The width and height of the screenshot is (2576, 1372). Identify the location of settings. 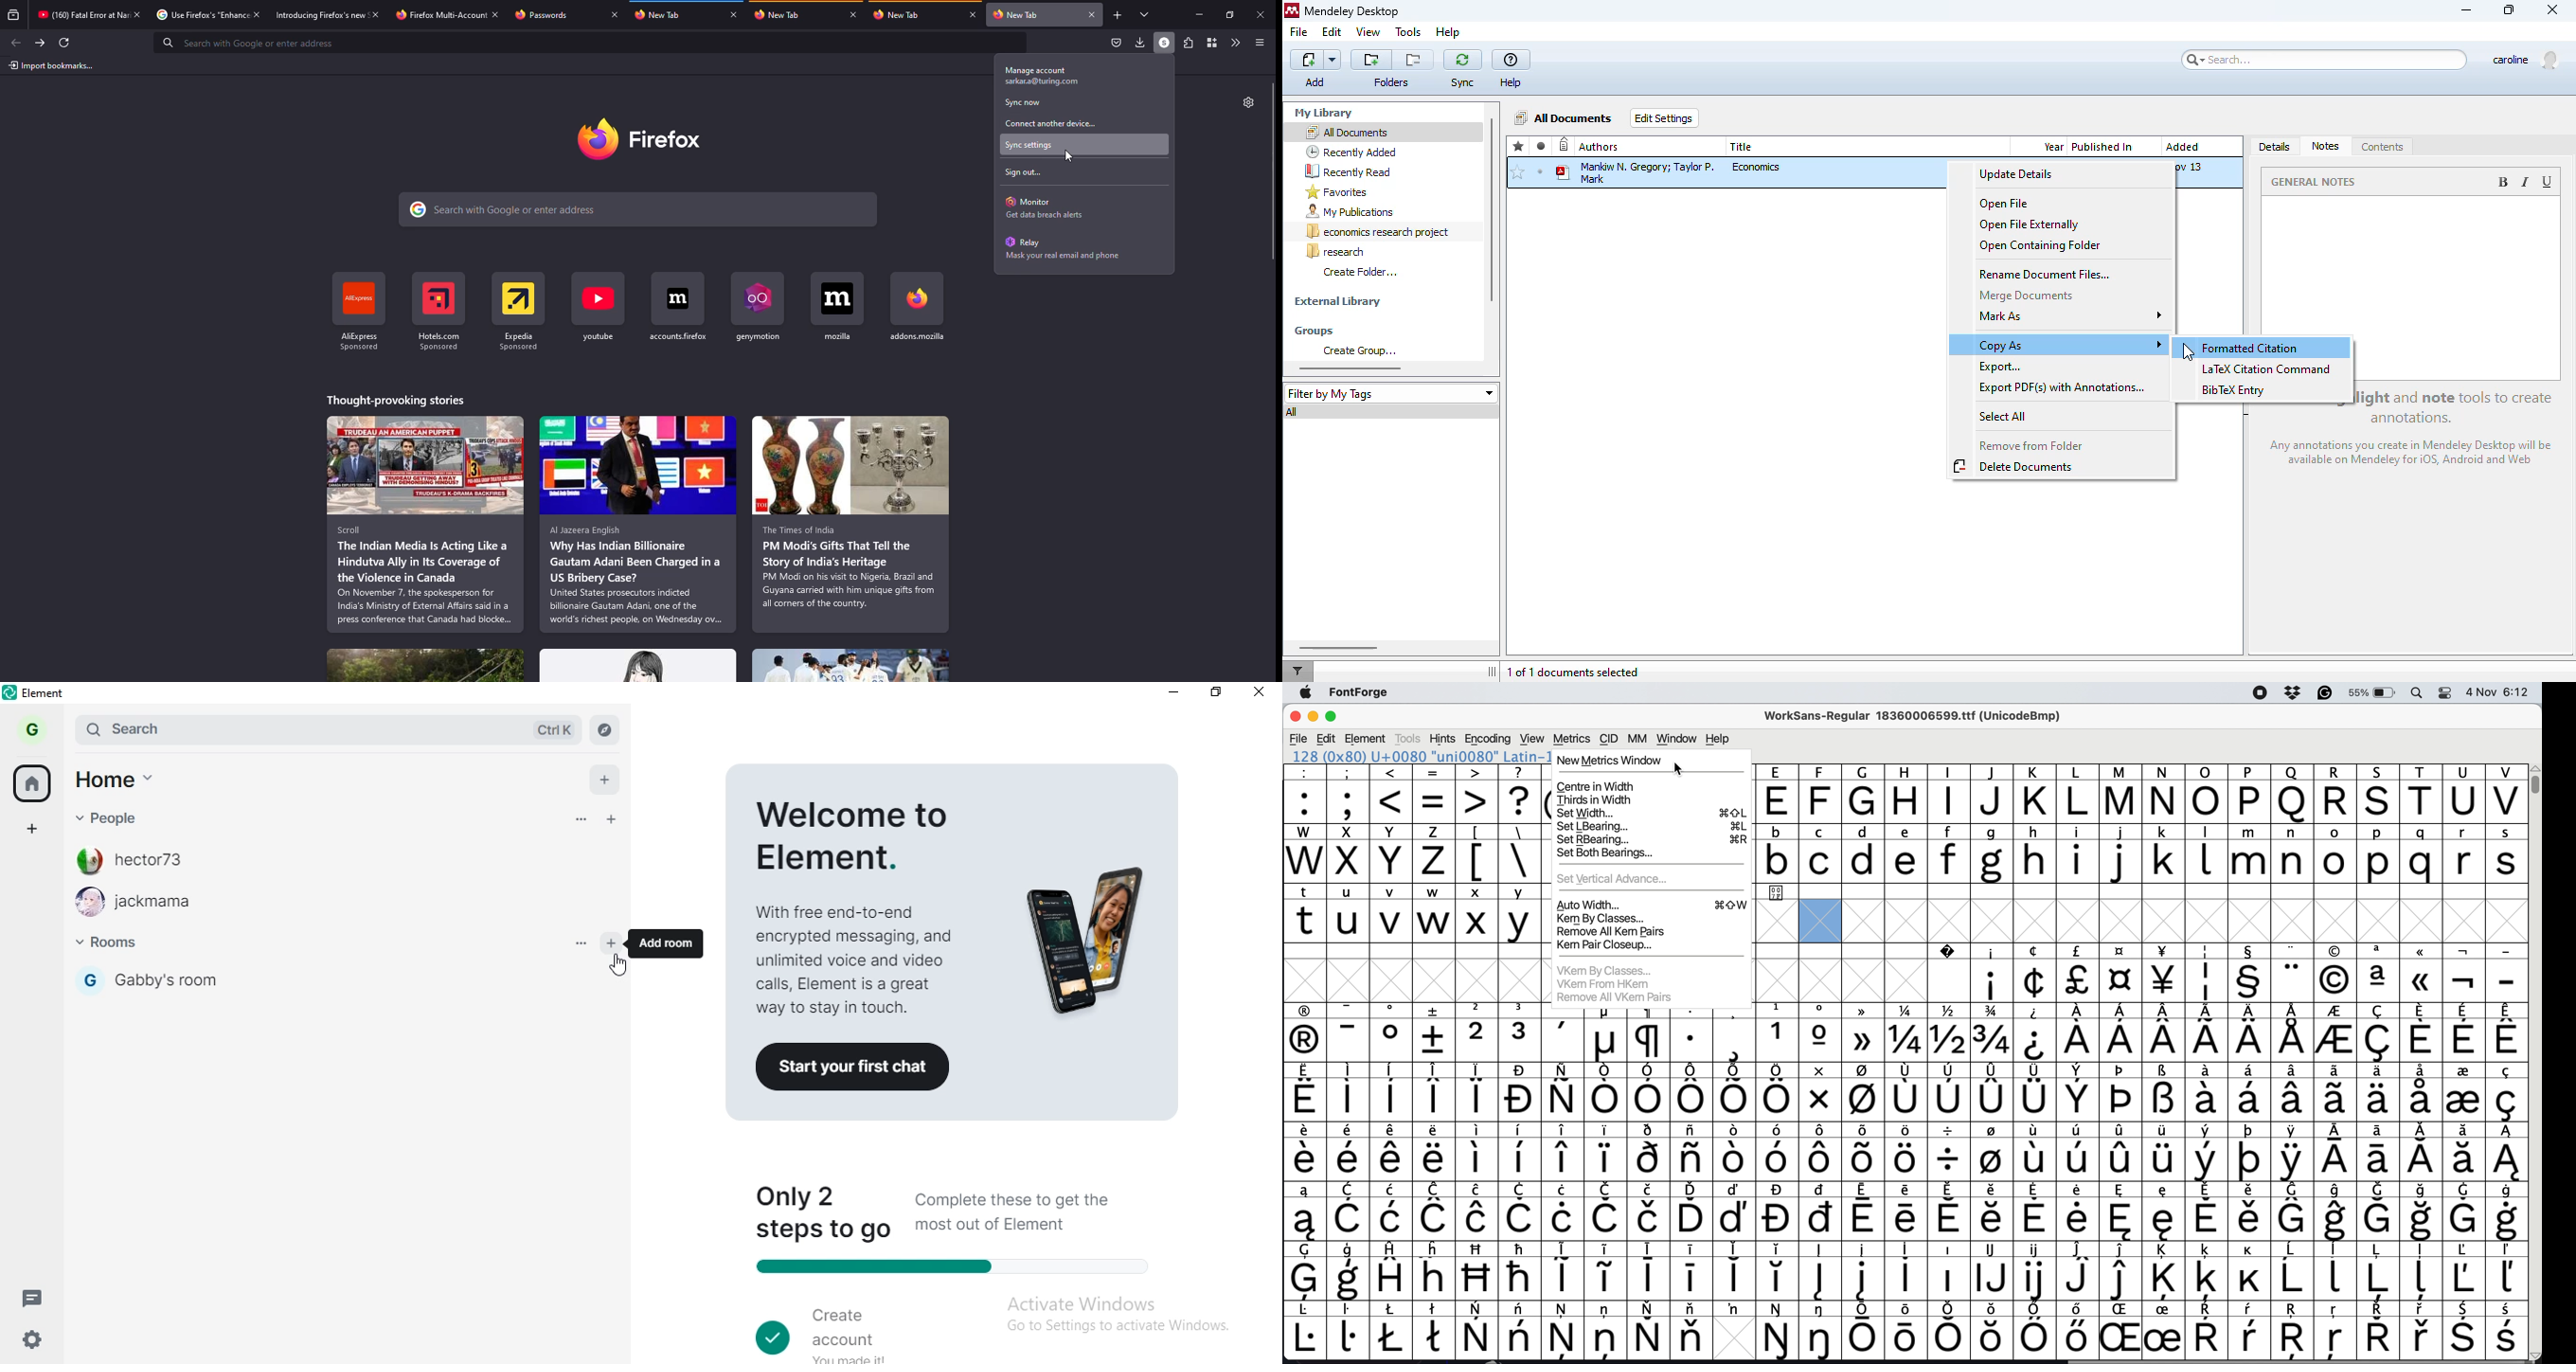
(38, 1341).